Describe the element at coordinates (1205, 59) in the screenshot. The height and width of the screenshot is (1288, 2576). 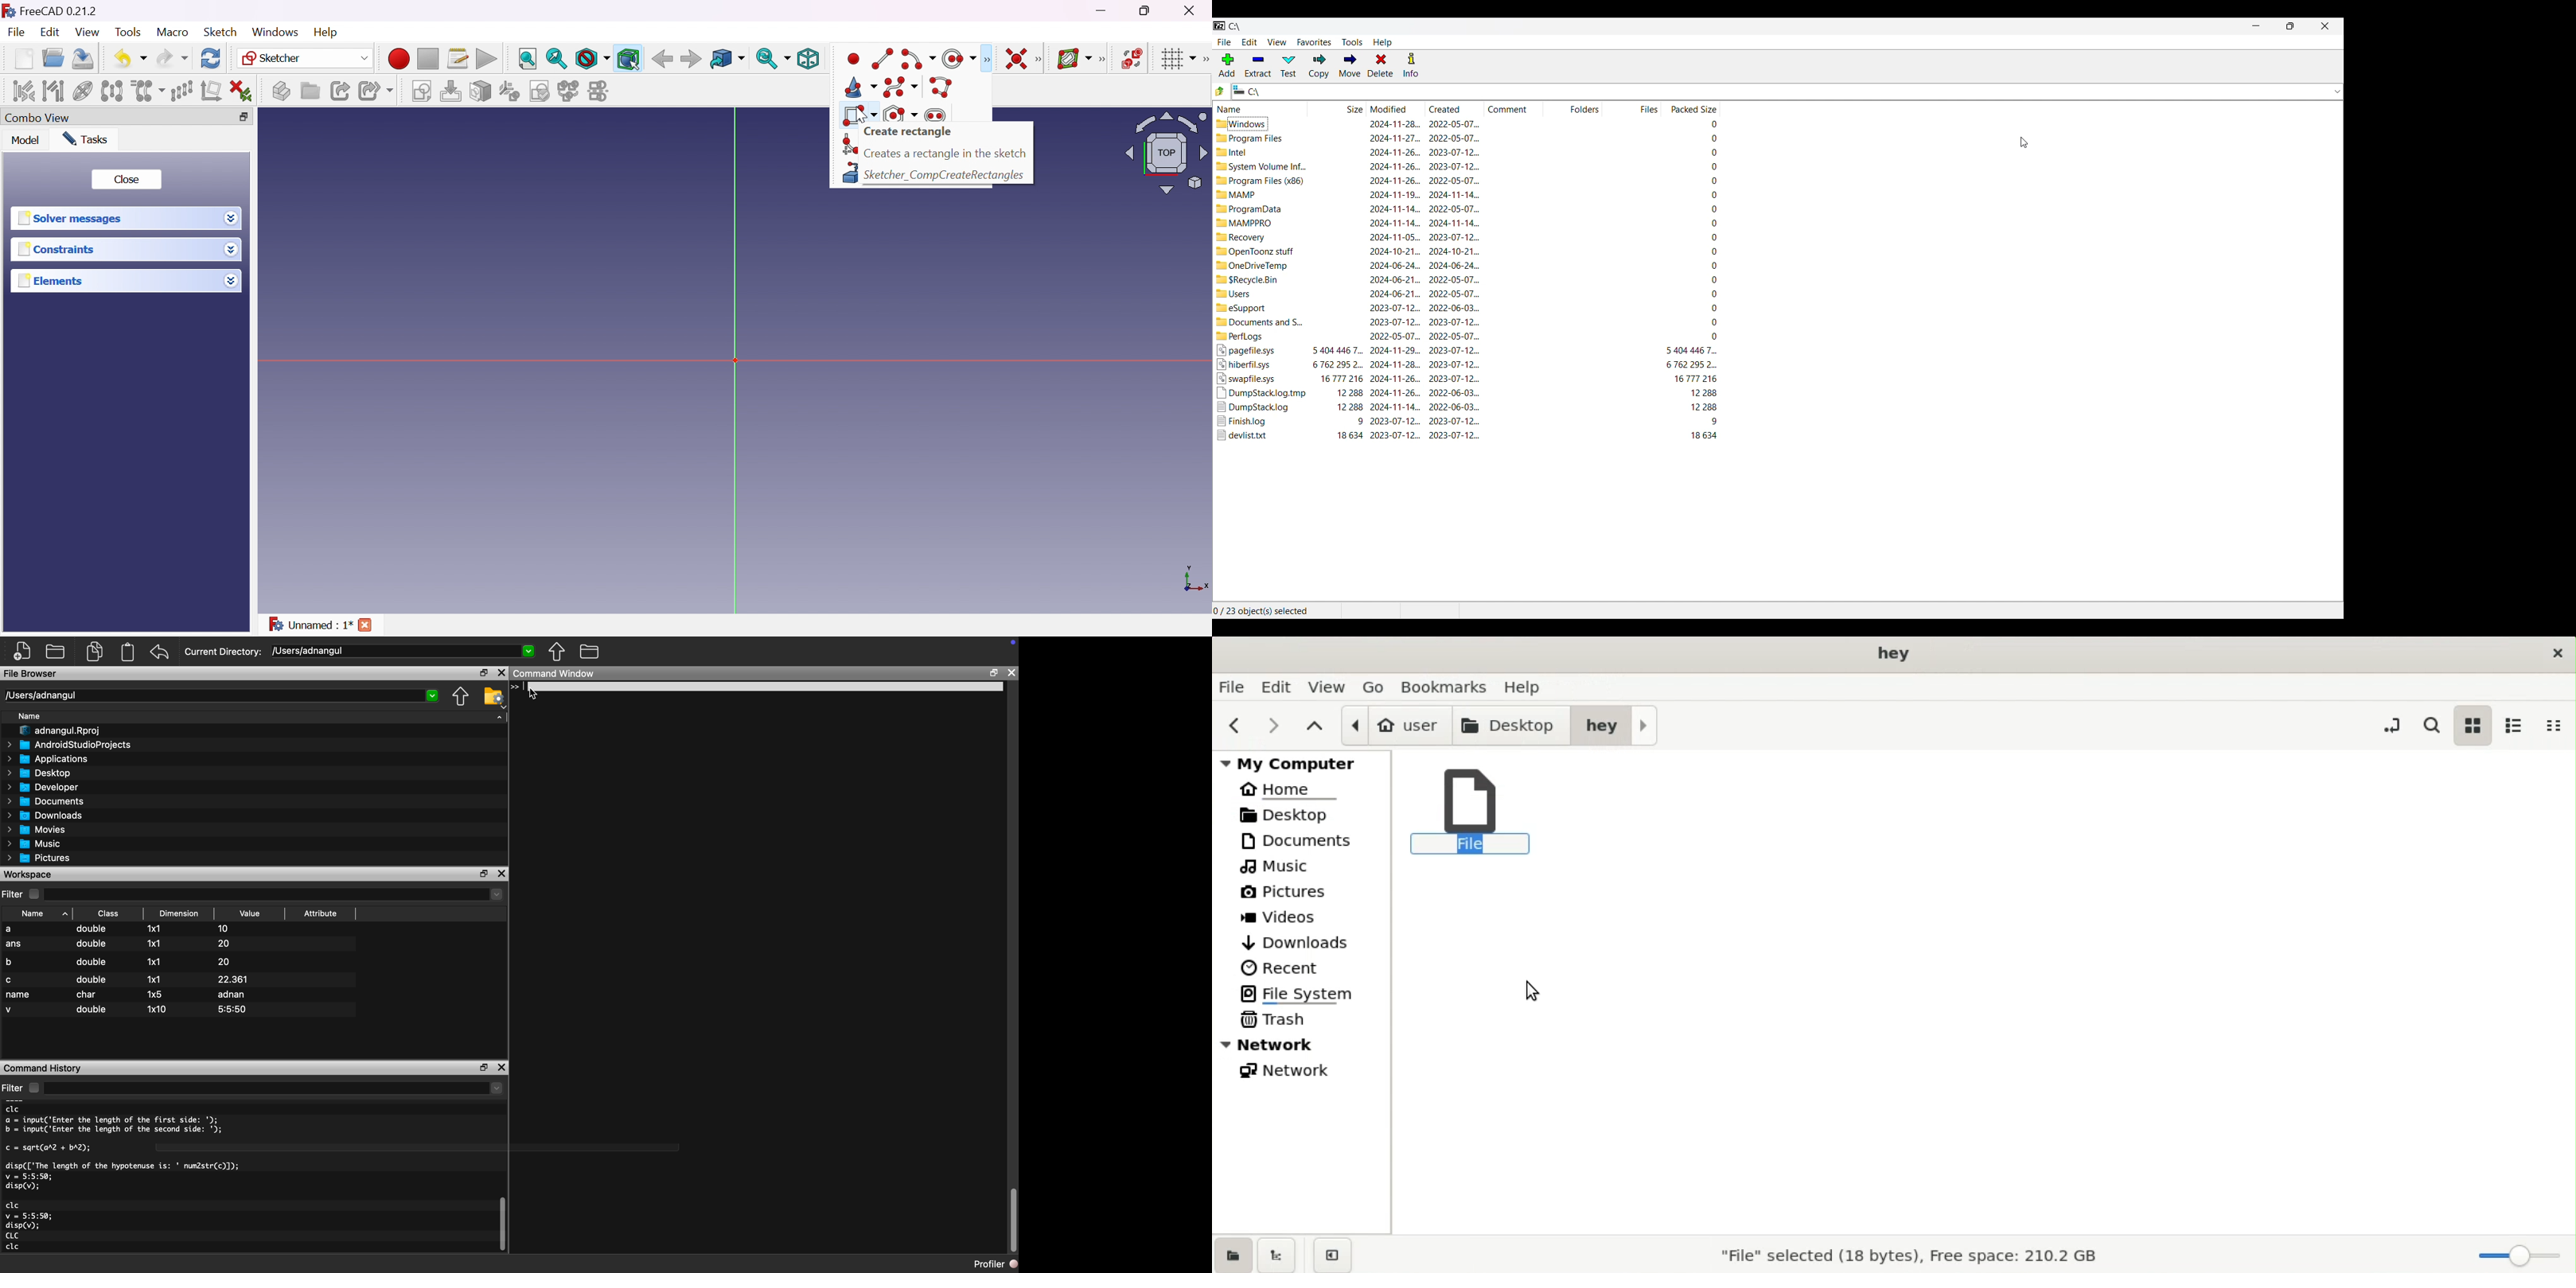
I see `[Sketcher edit tools]` at that location.